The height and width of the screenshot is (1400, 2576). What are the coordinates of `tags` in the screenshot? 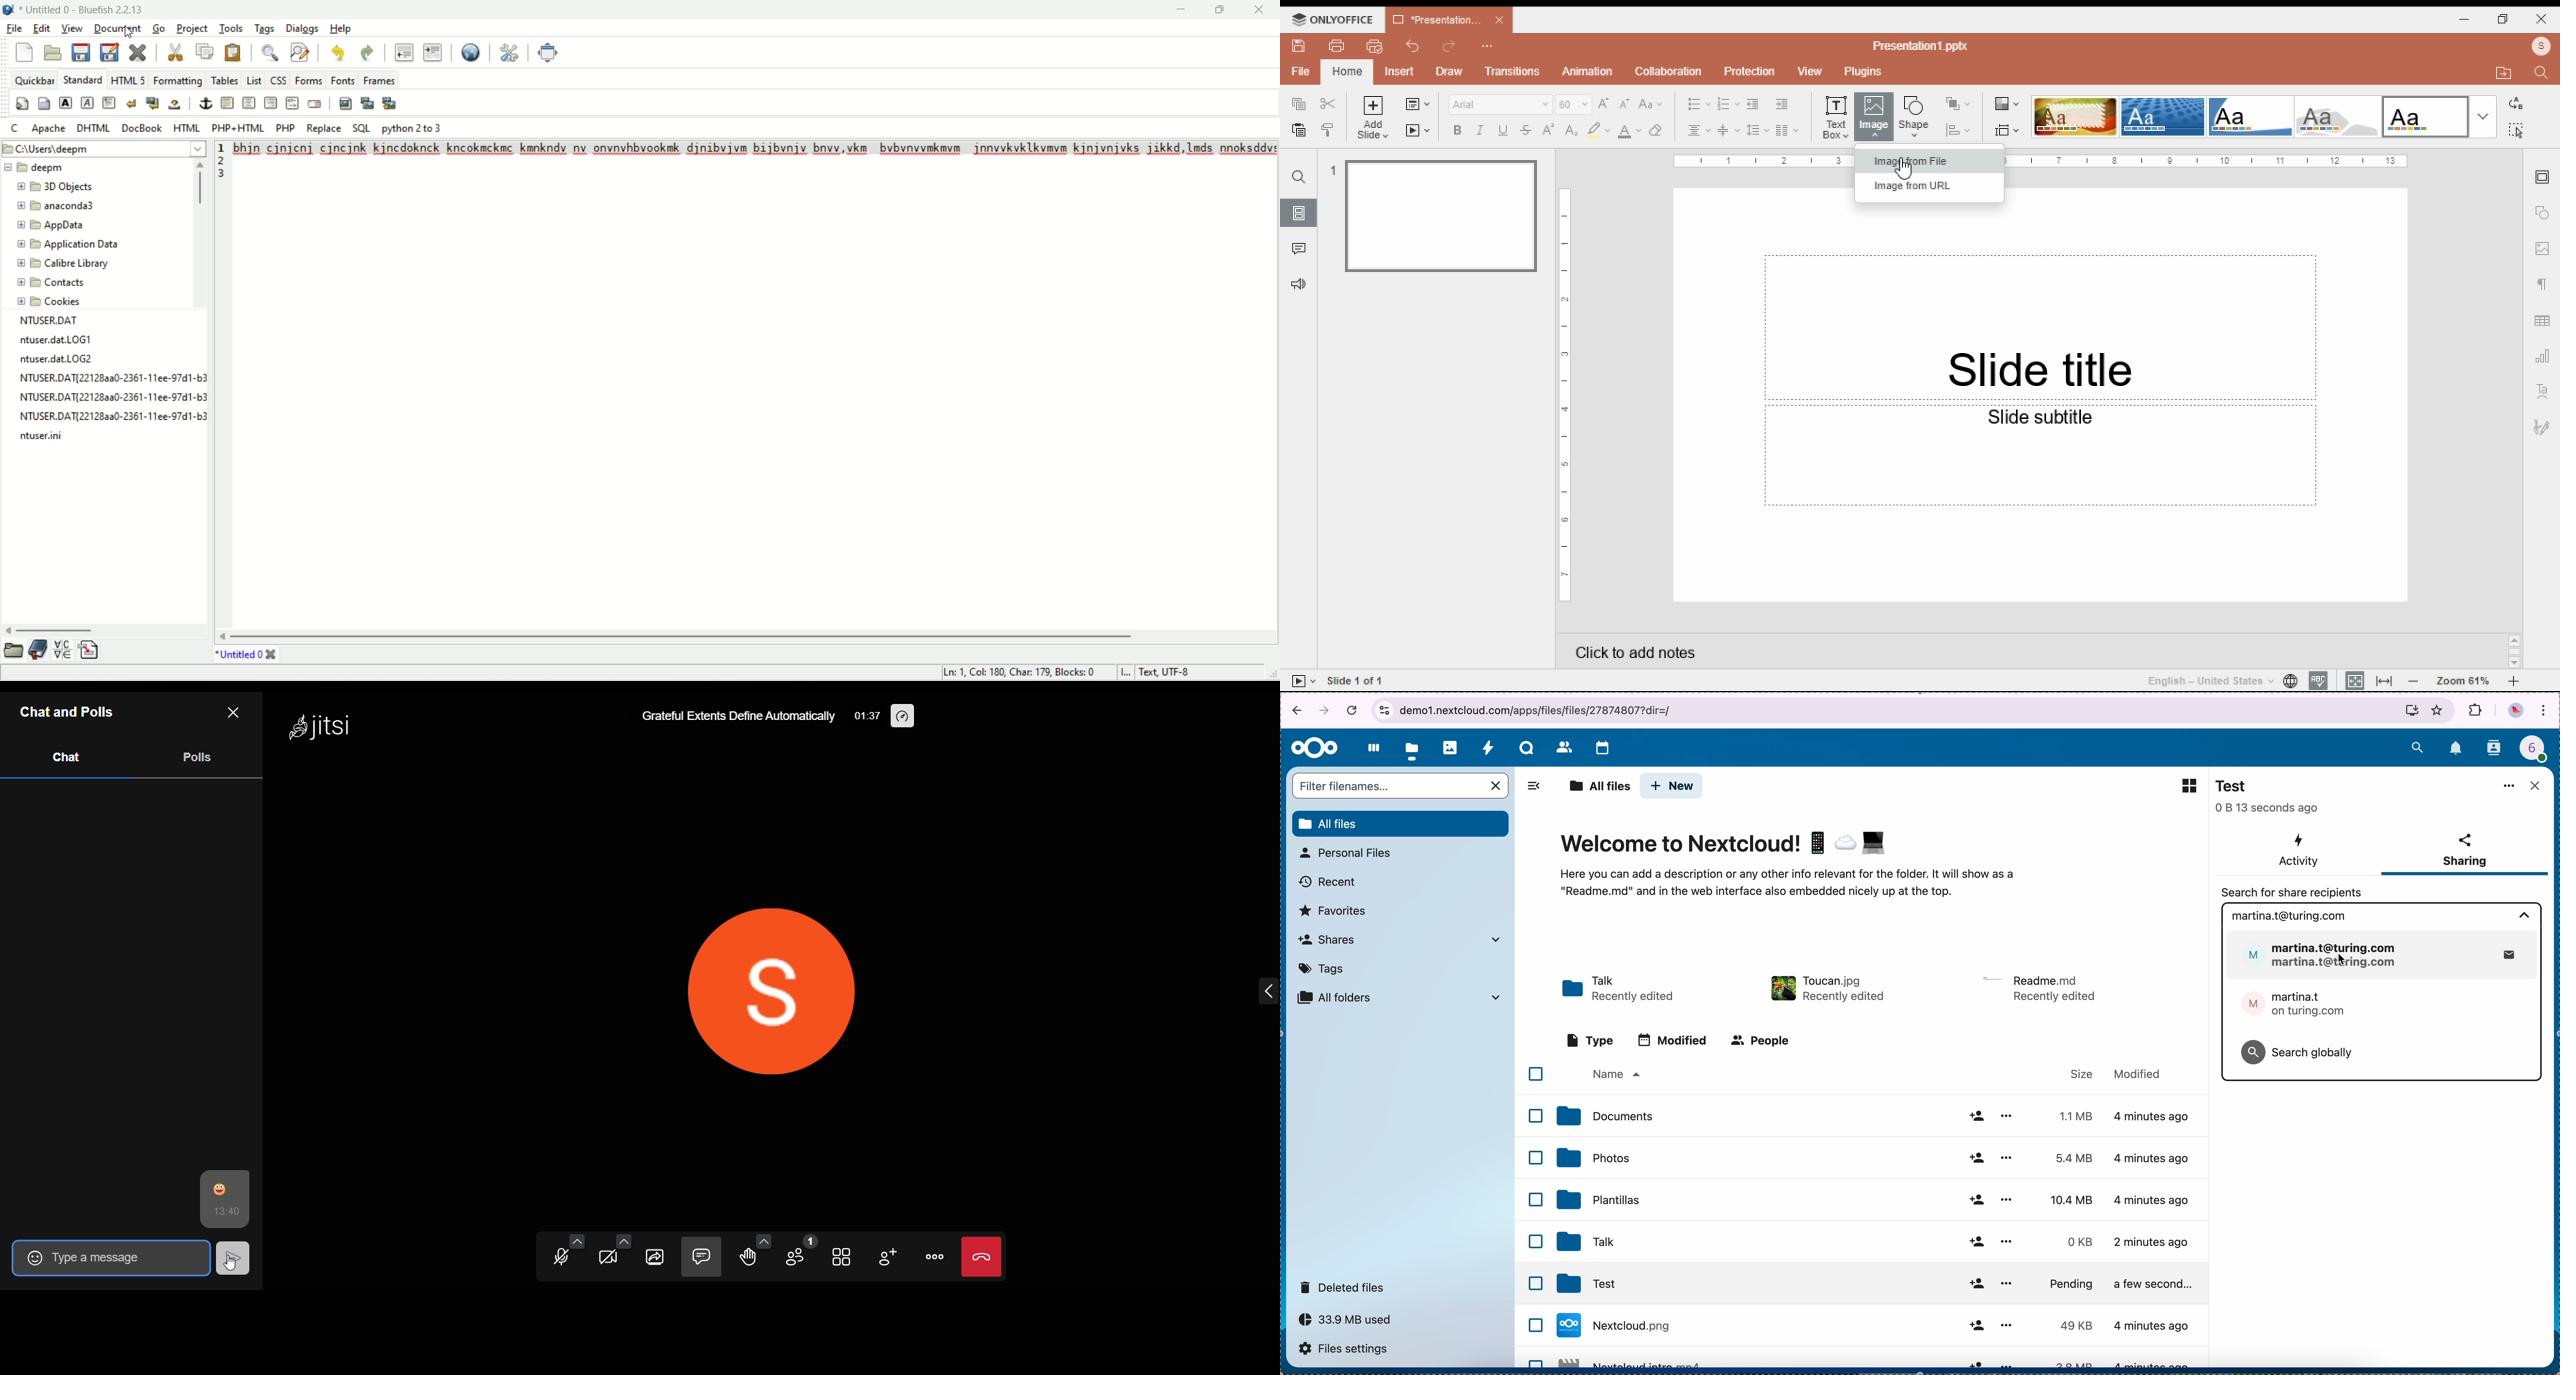 It's located at (1322, 969).